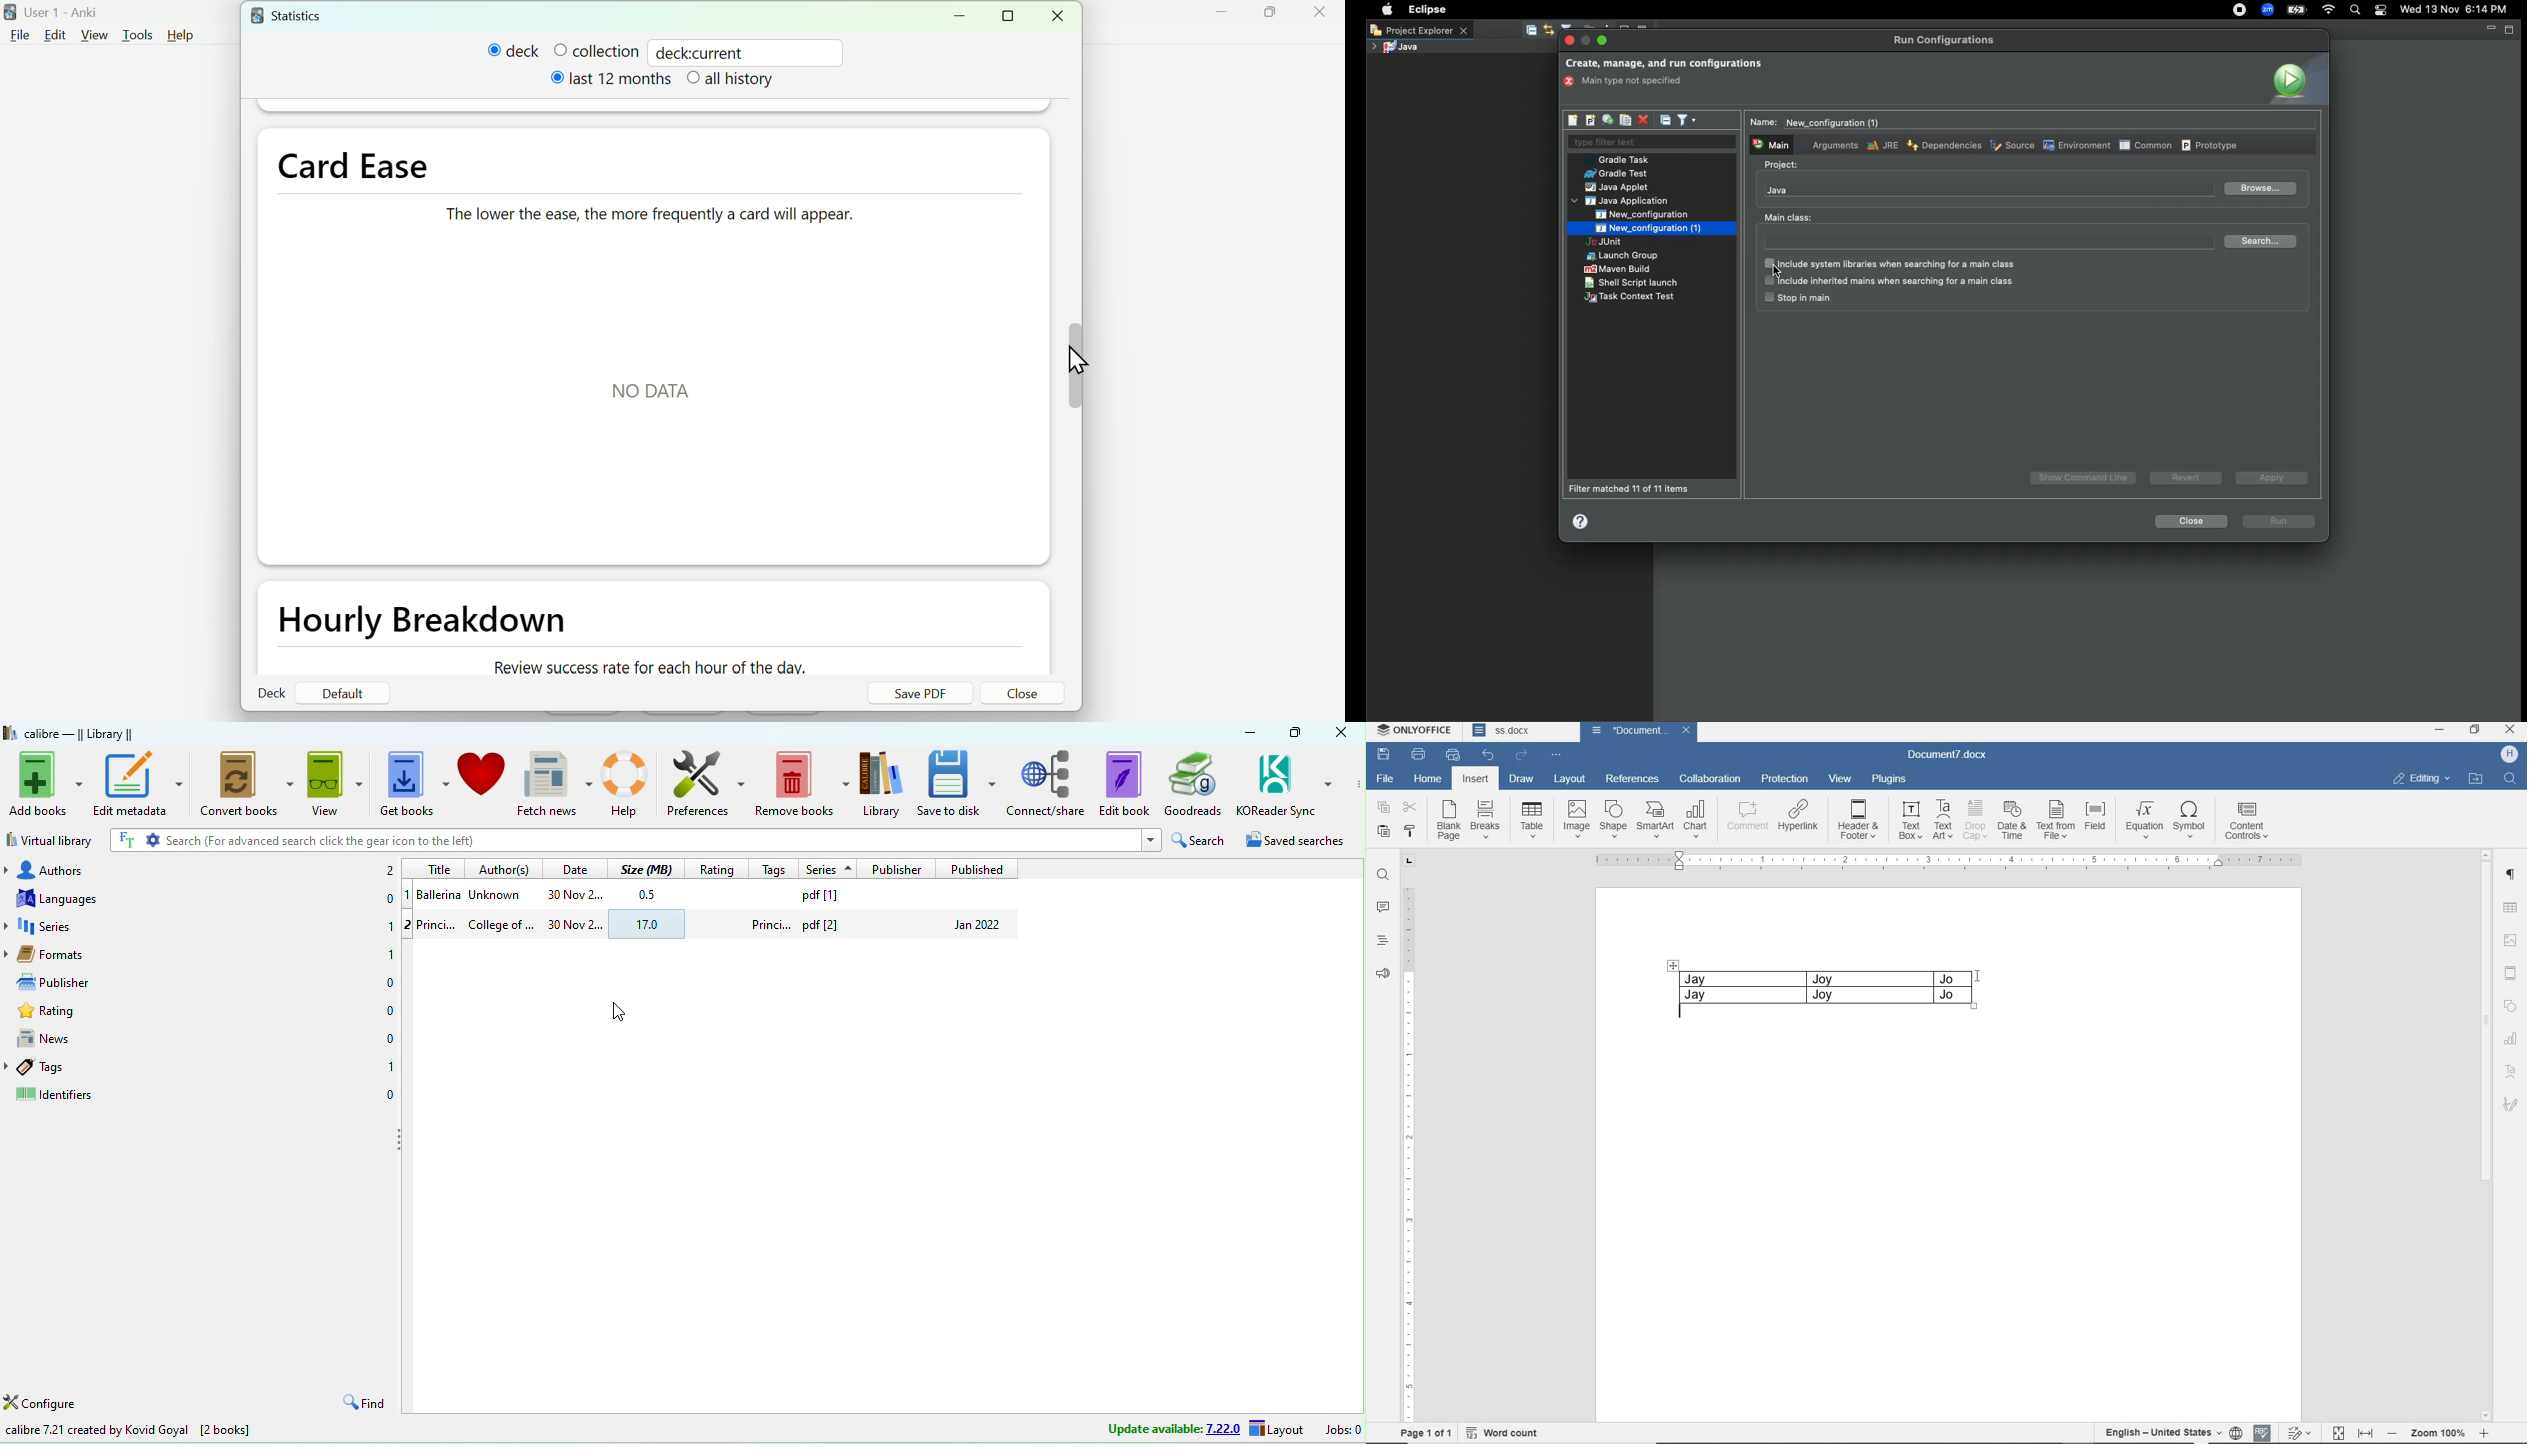 The image size is (2548, 1456). What do you see at coordinates (1417, 732) in the screenshot?
I see `SYSTEM NAME` at bounding box center [1417, 732].